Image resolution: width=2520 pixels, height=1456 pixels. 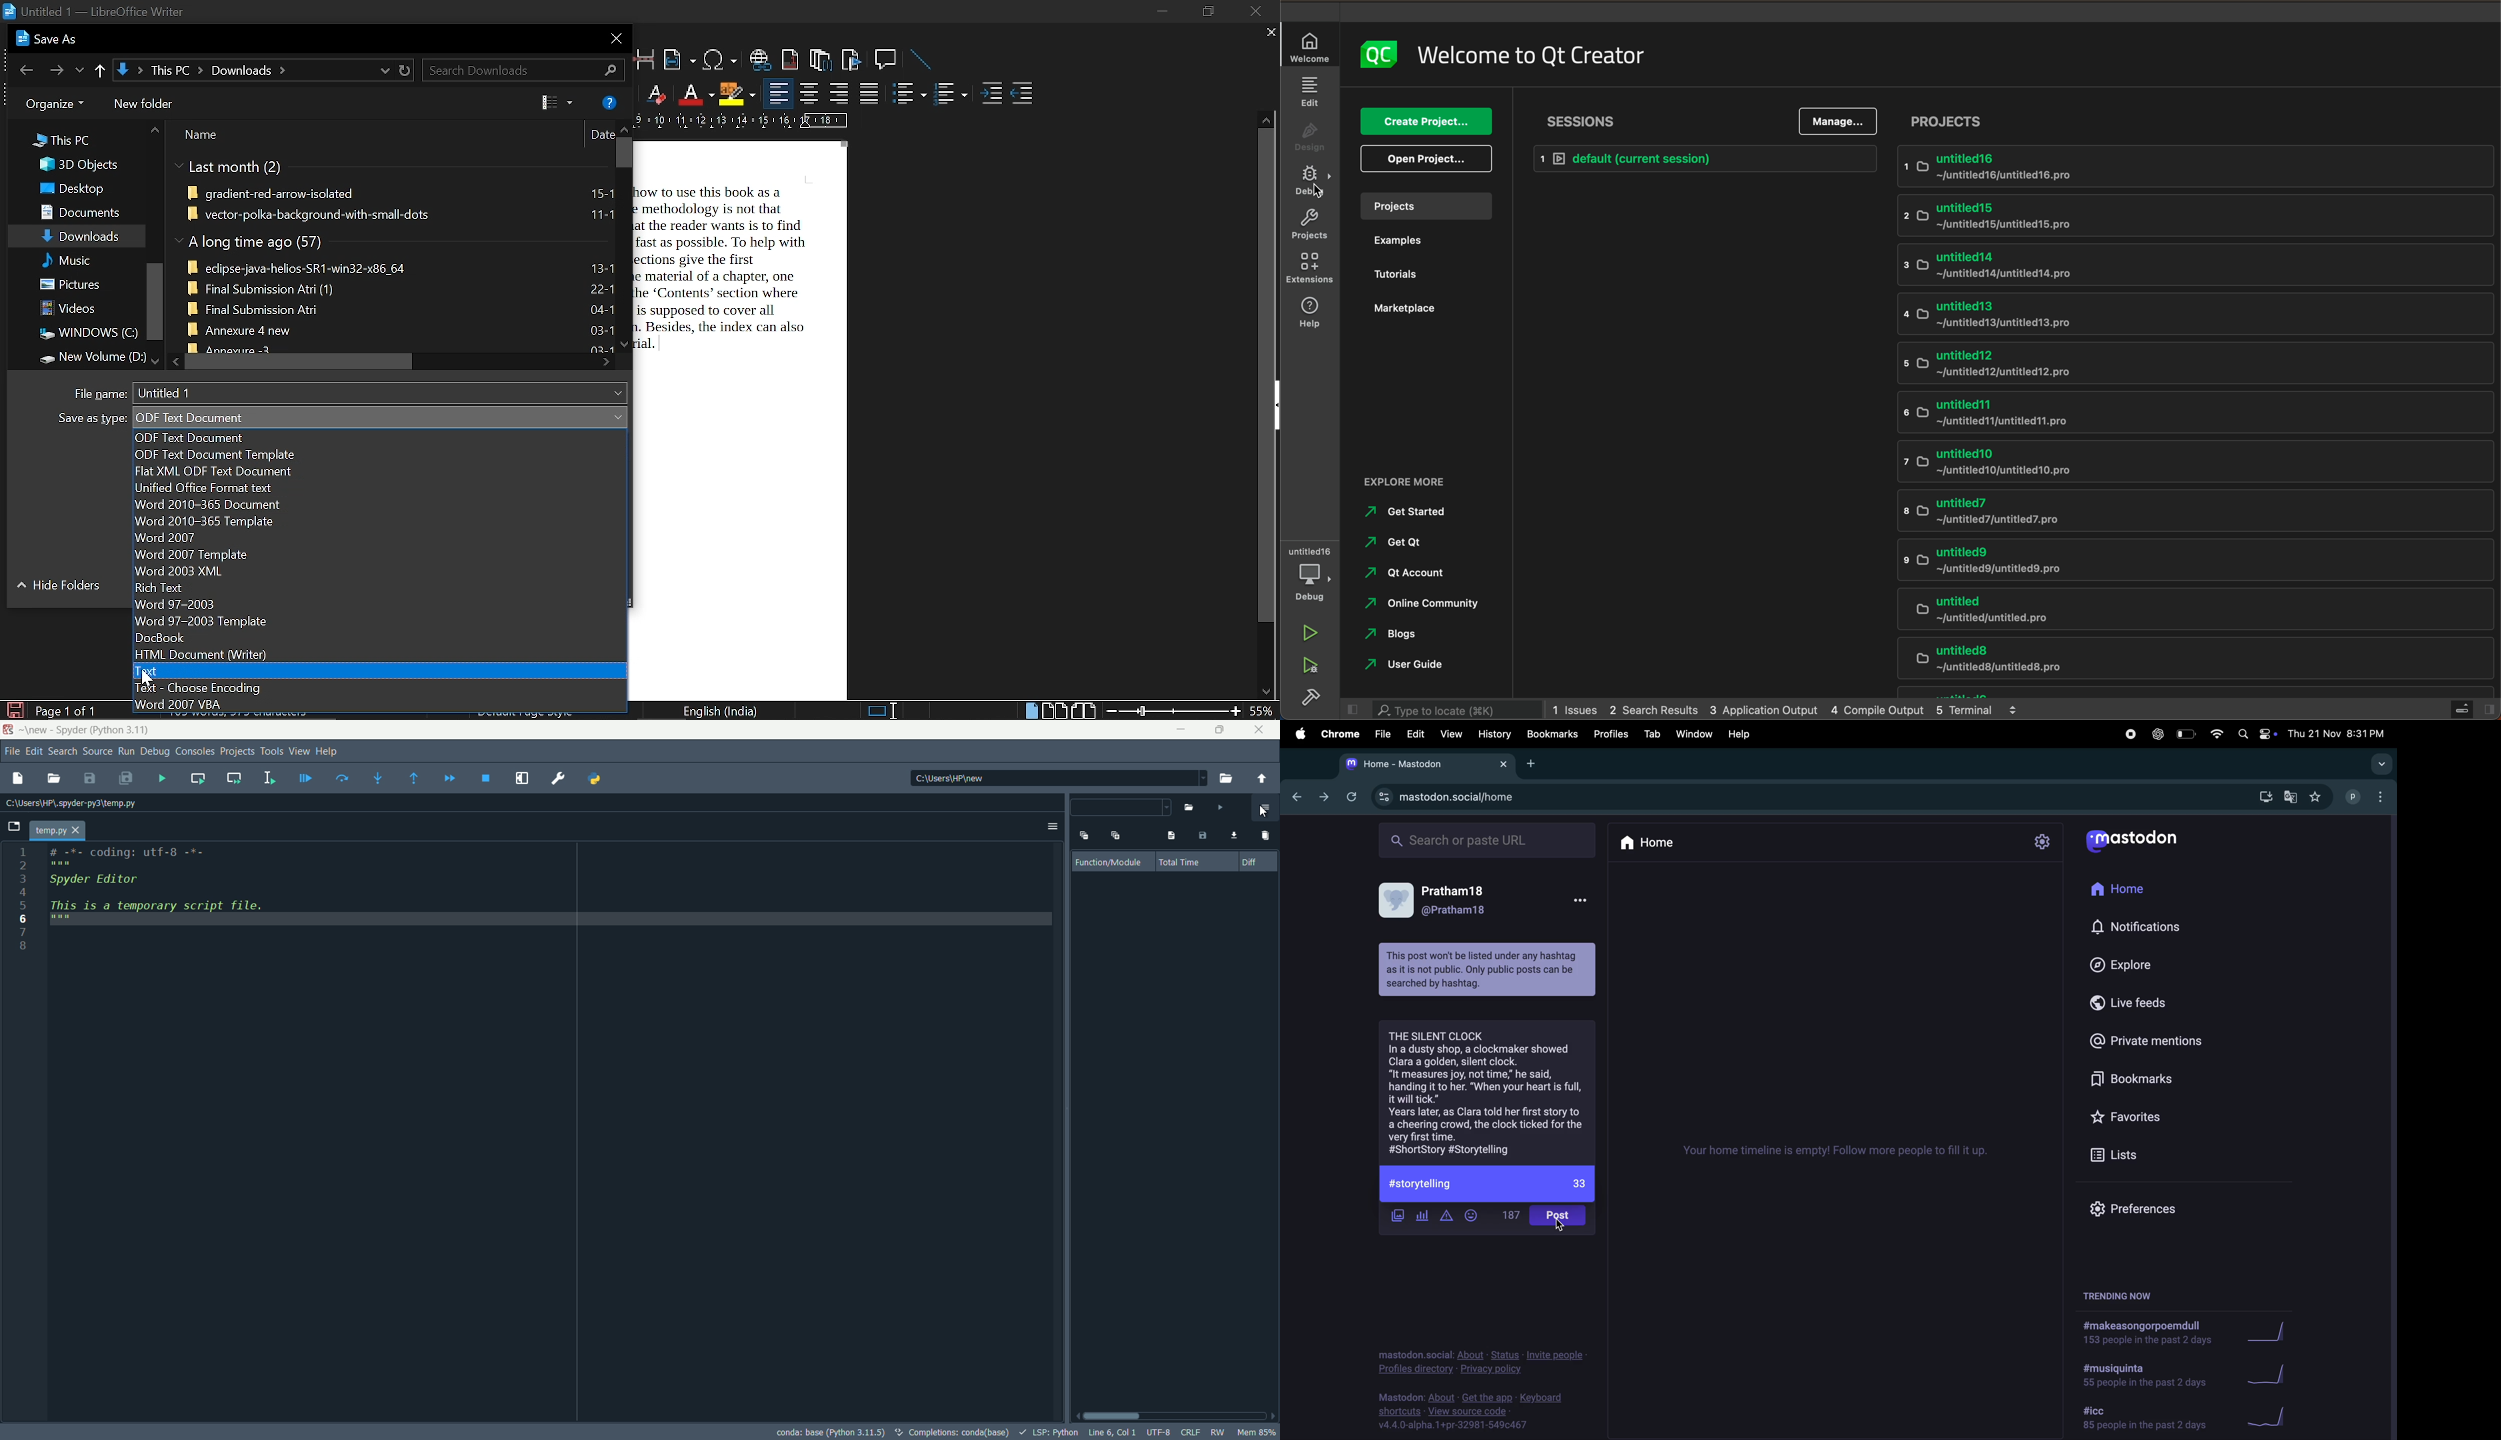 I want to click on clear comparison, so click(x=1263, y=836).